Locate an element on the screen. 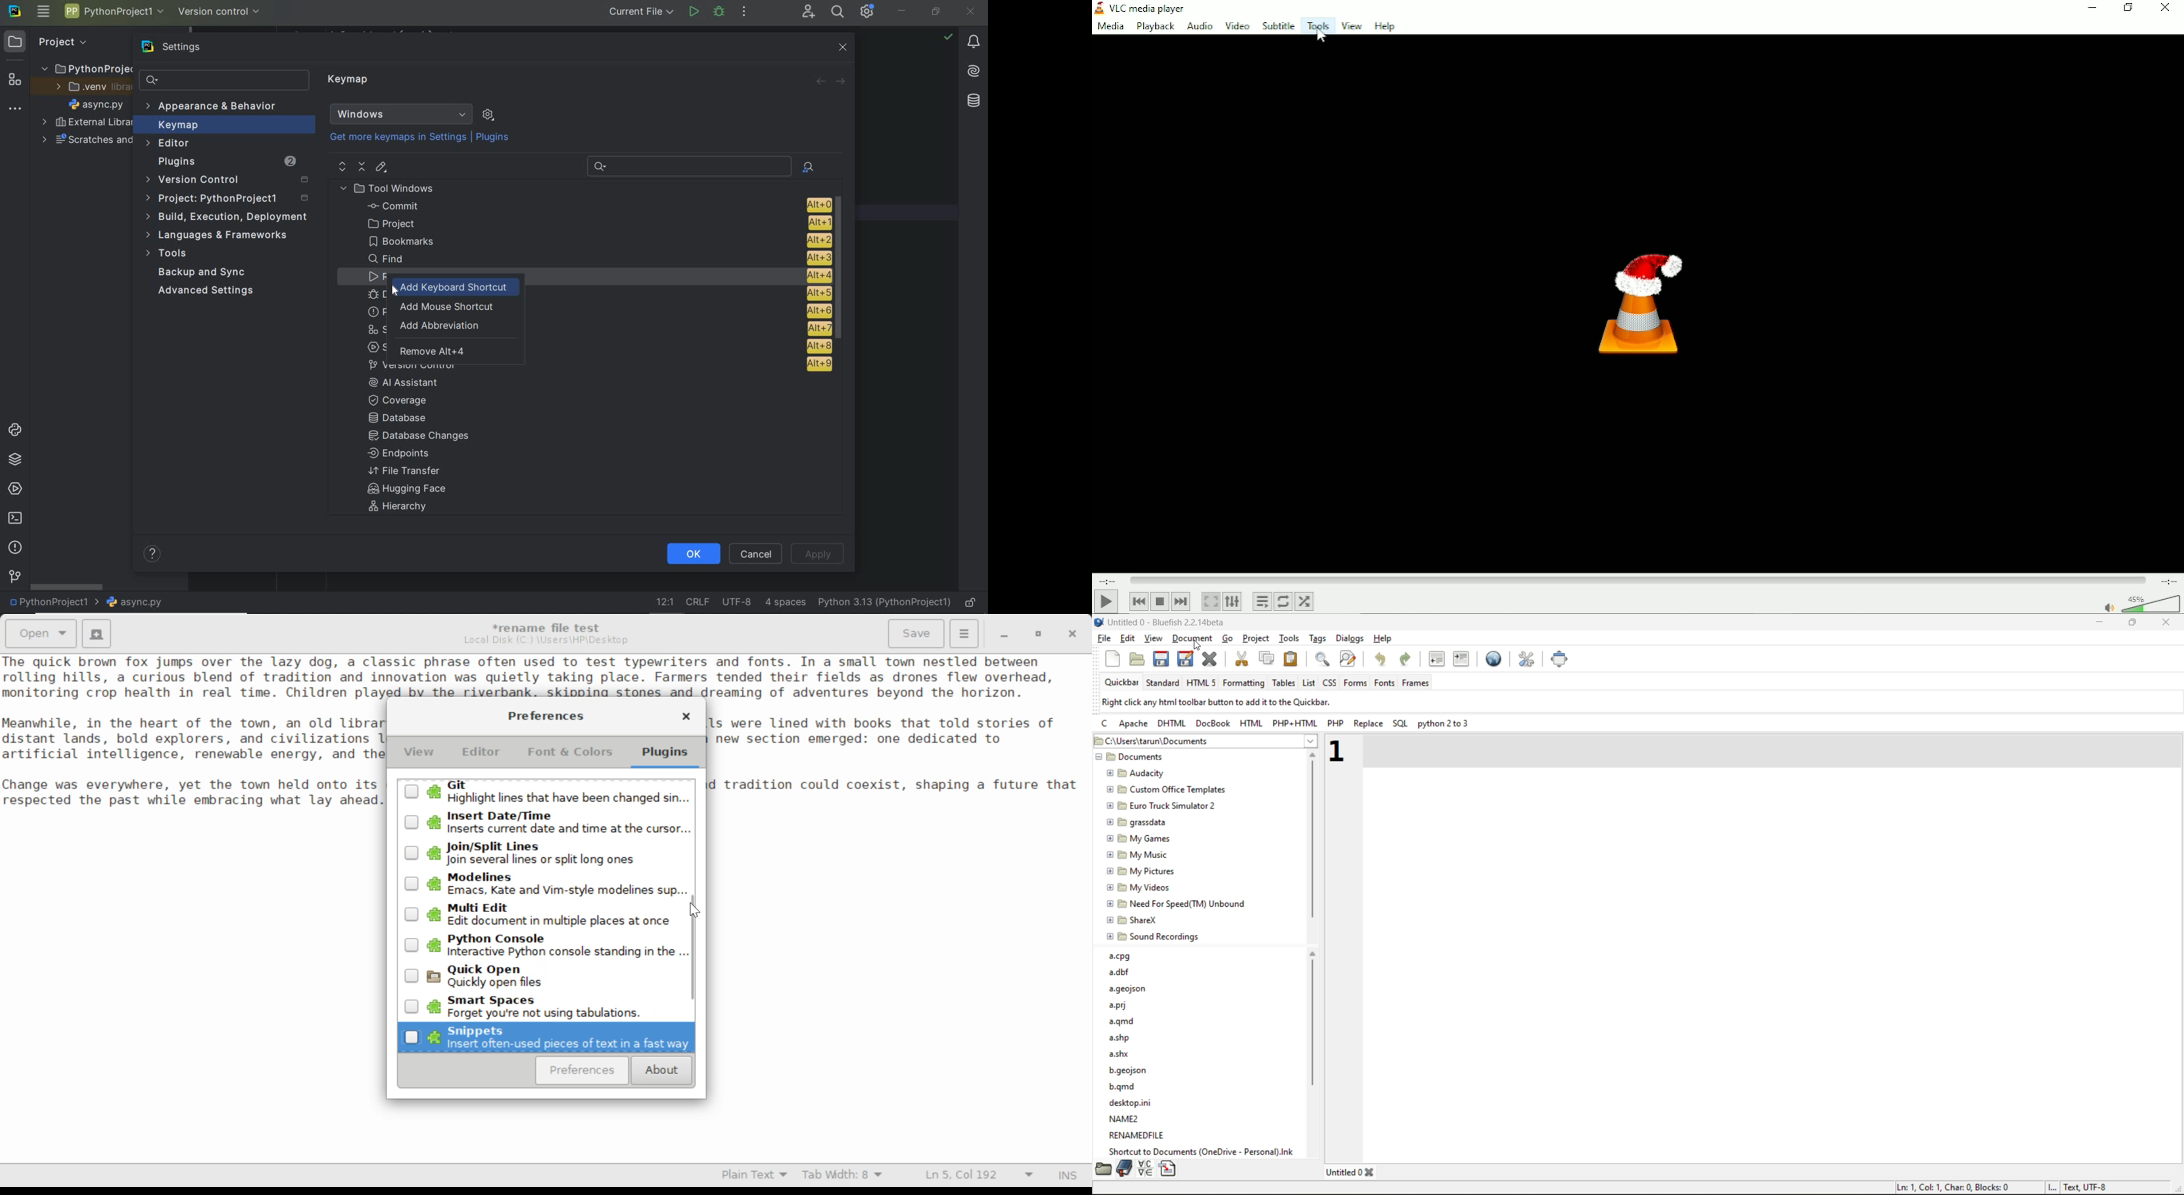 The image size is (2184, 1204). Tools is located at coordinates (169, 255).